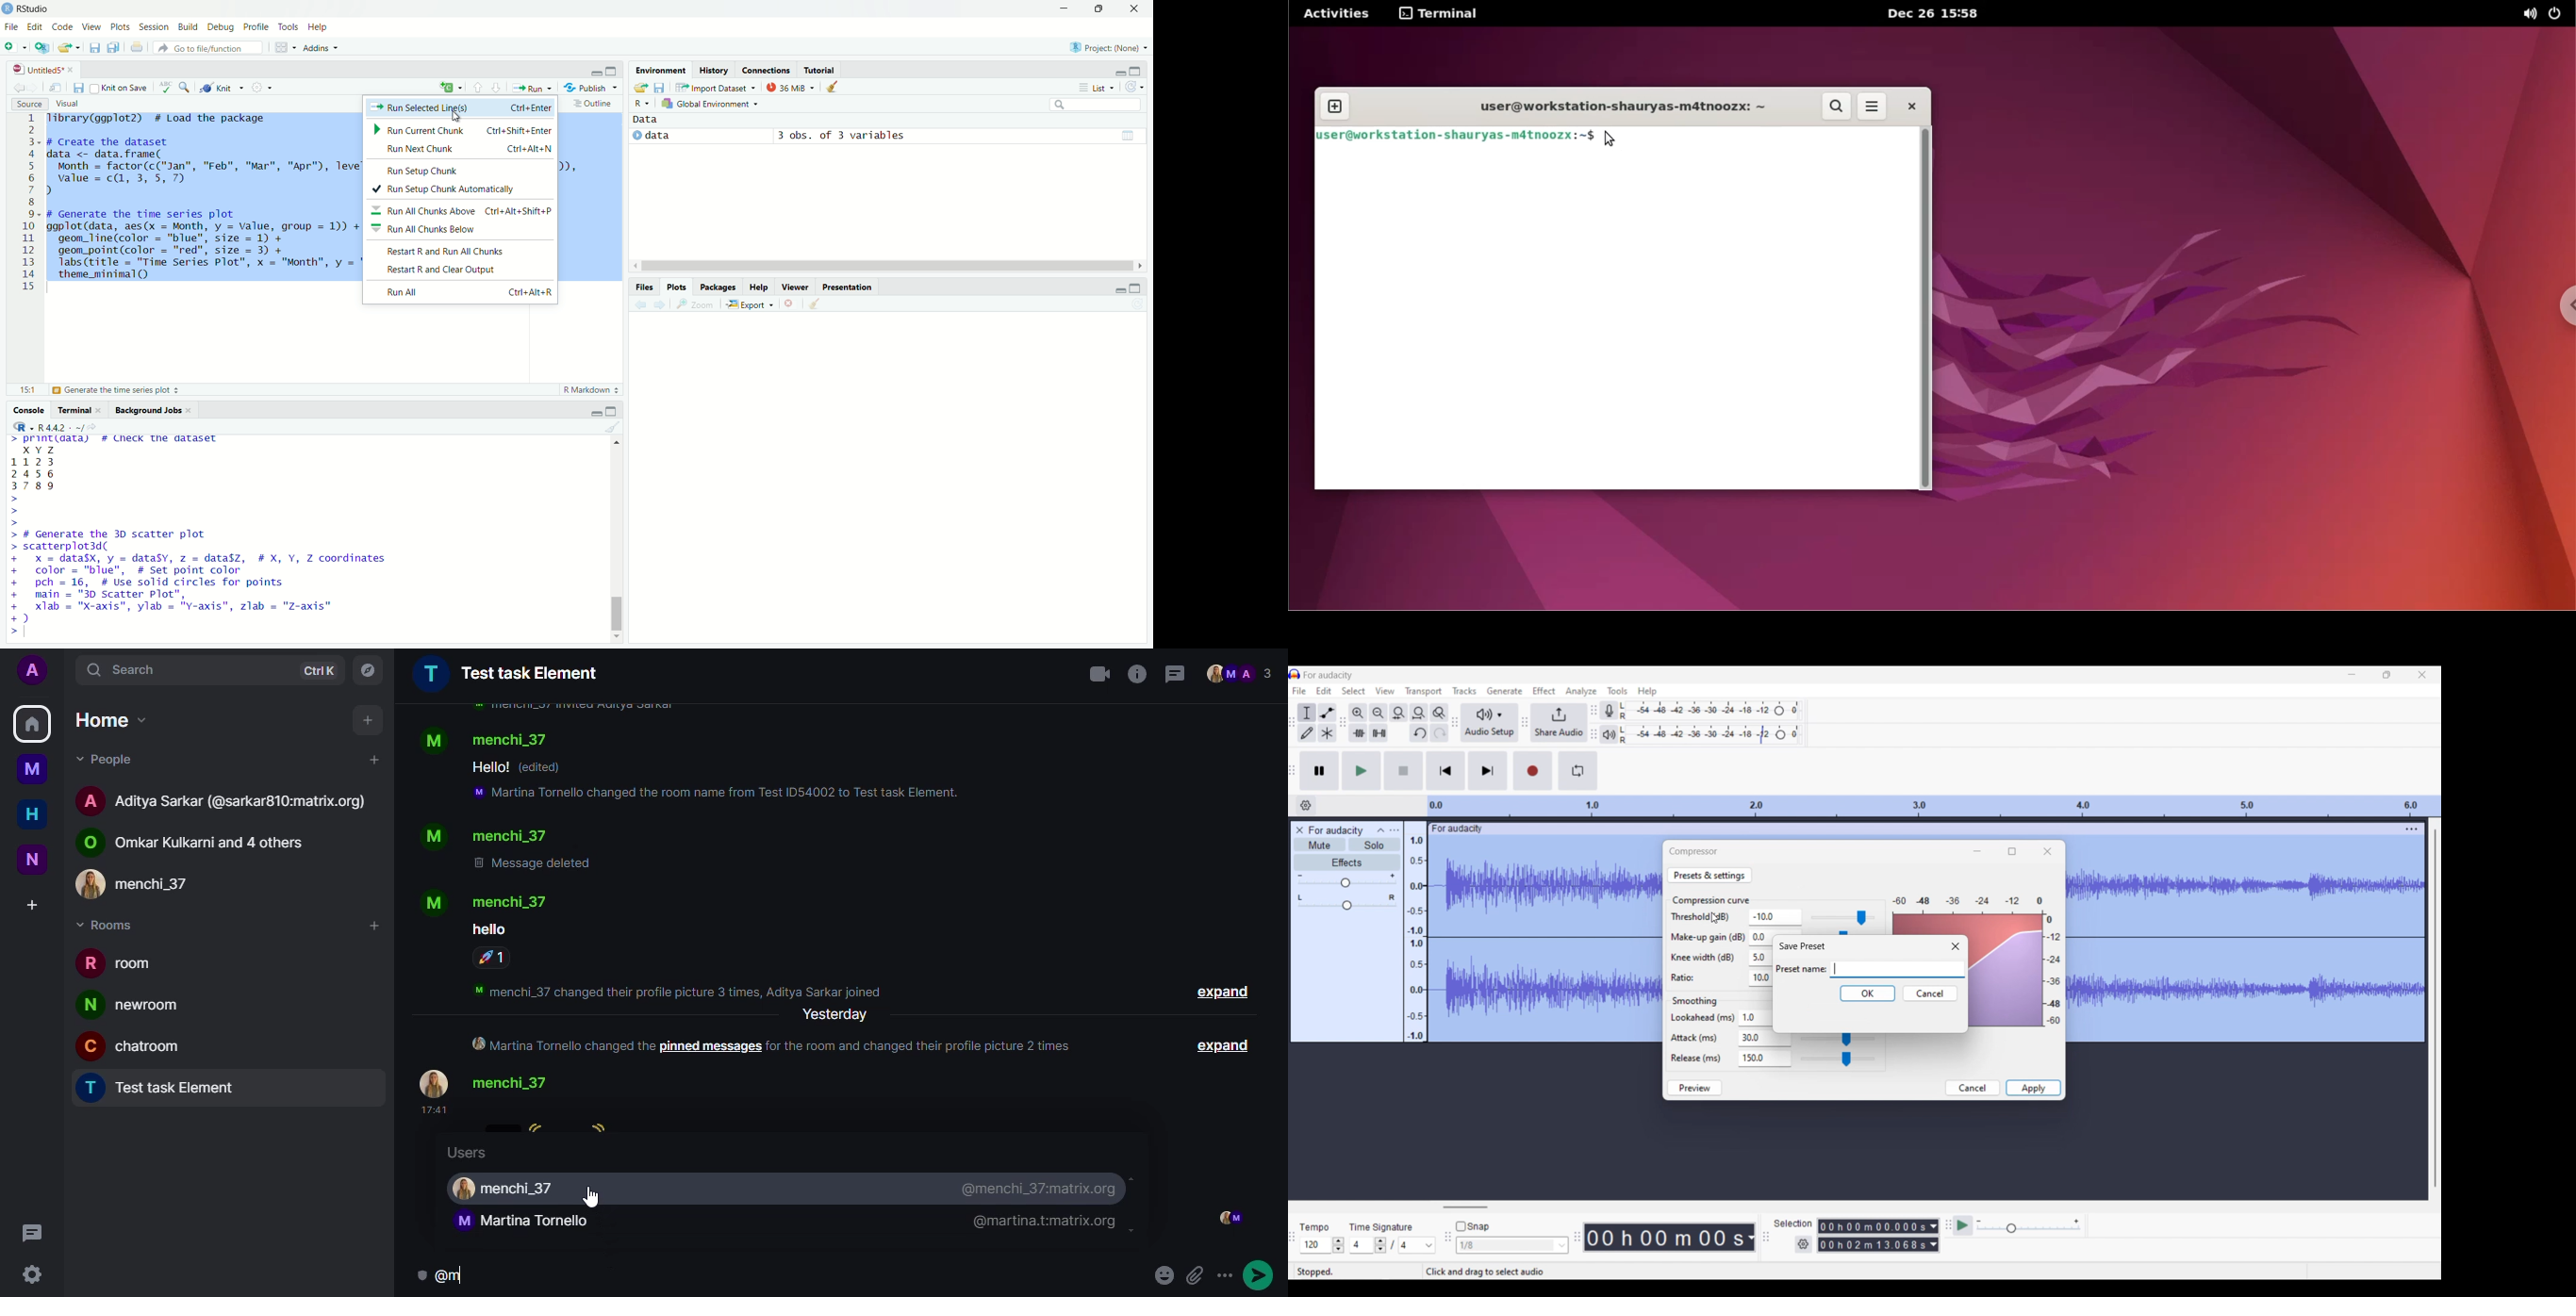  Describe the element at coordinates (264, 90) in the screenshot. I see `settings` at that location.